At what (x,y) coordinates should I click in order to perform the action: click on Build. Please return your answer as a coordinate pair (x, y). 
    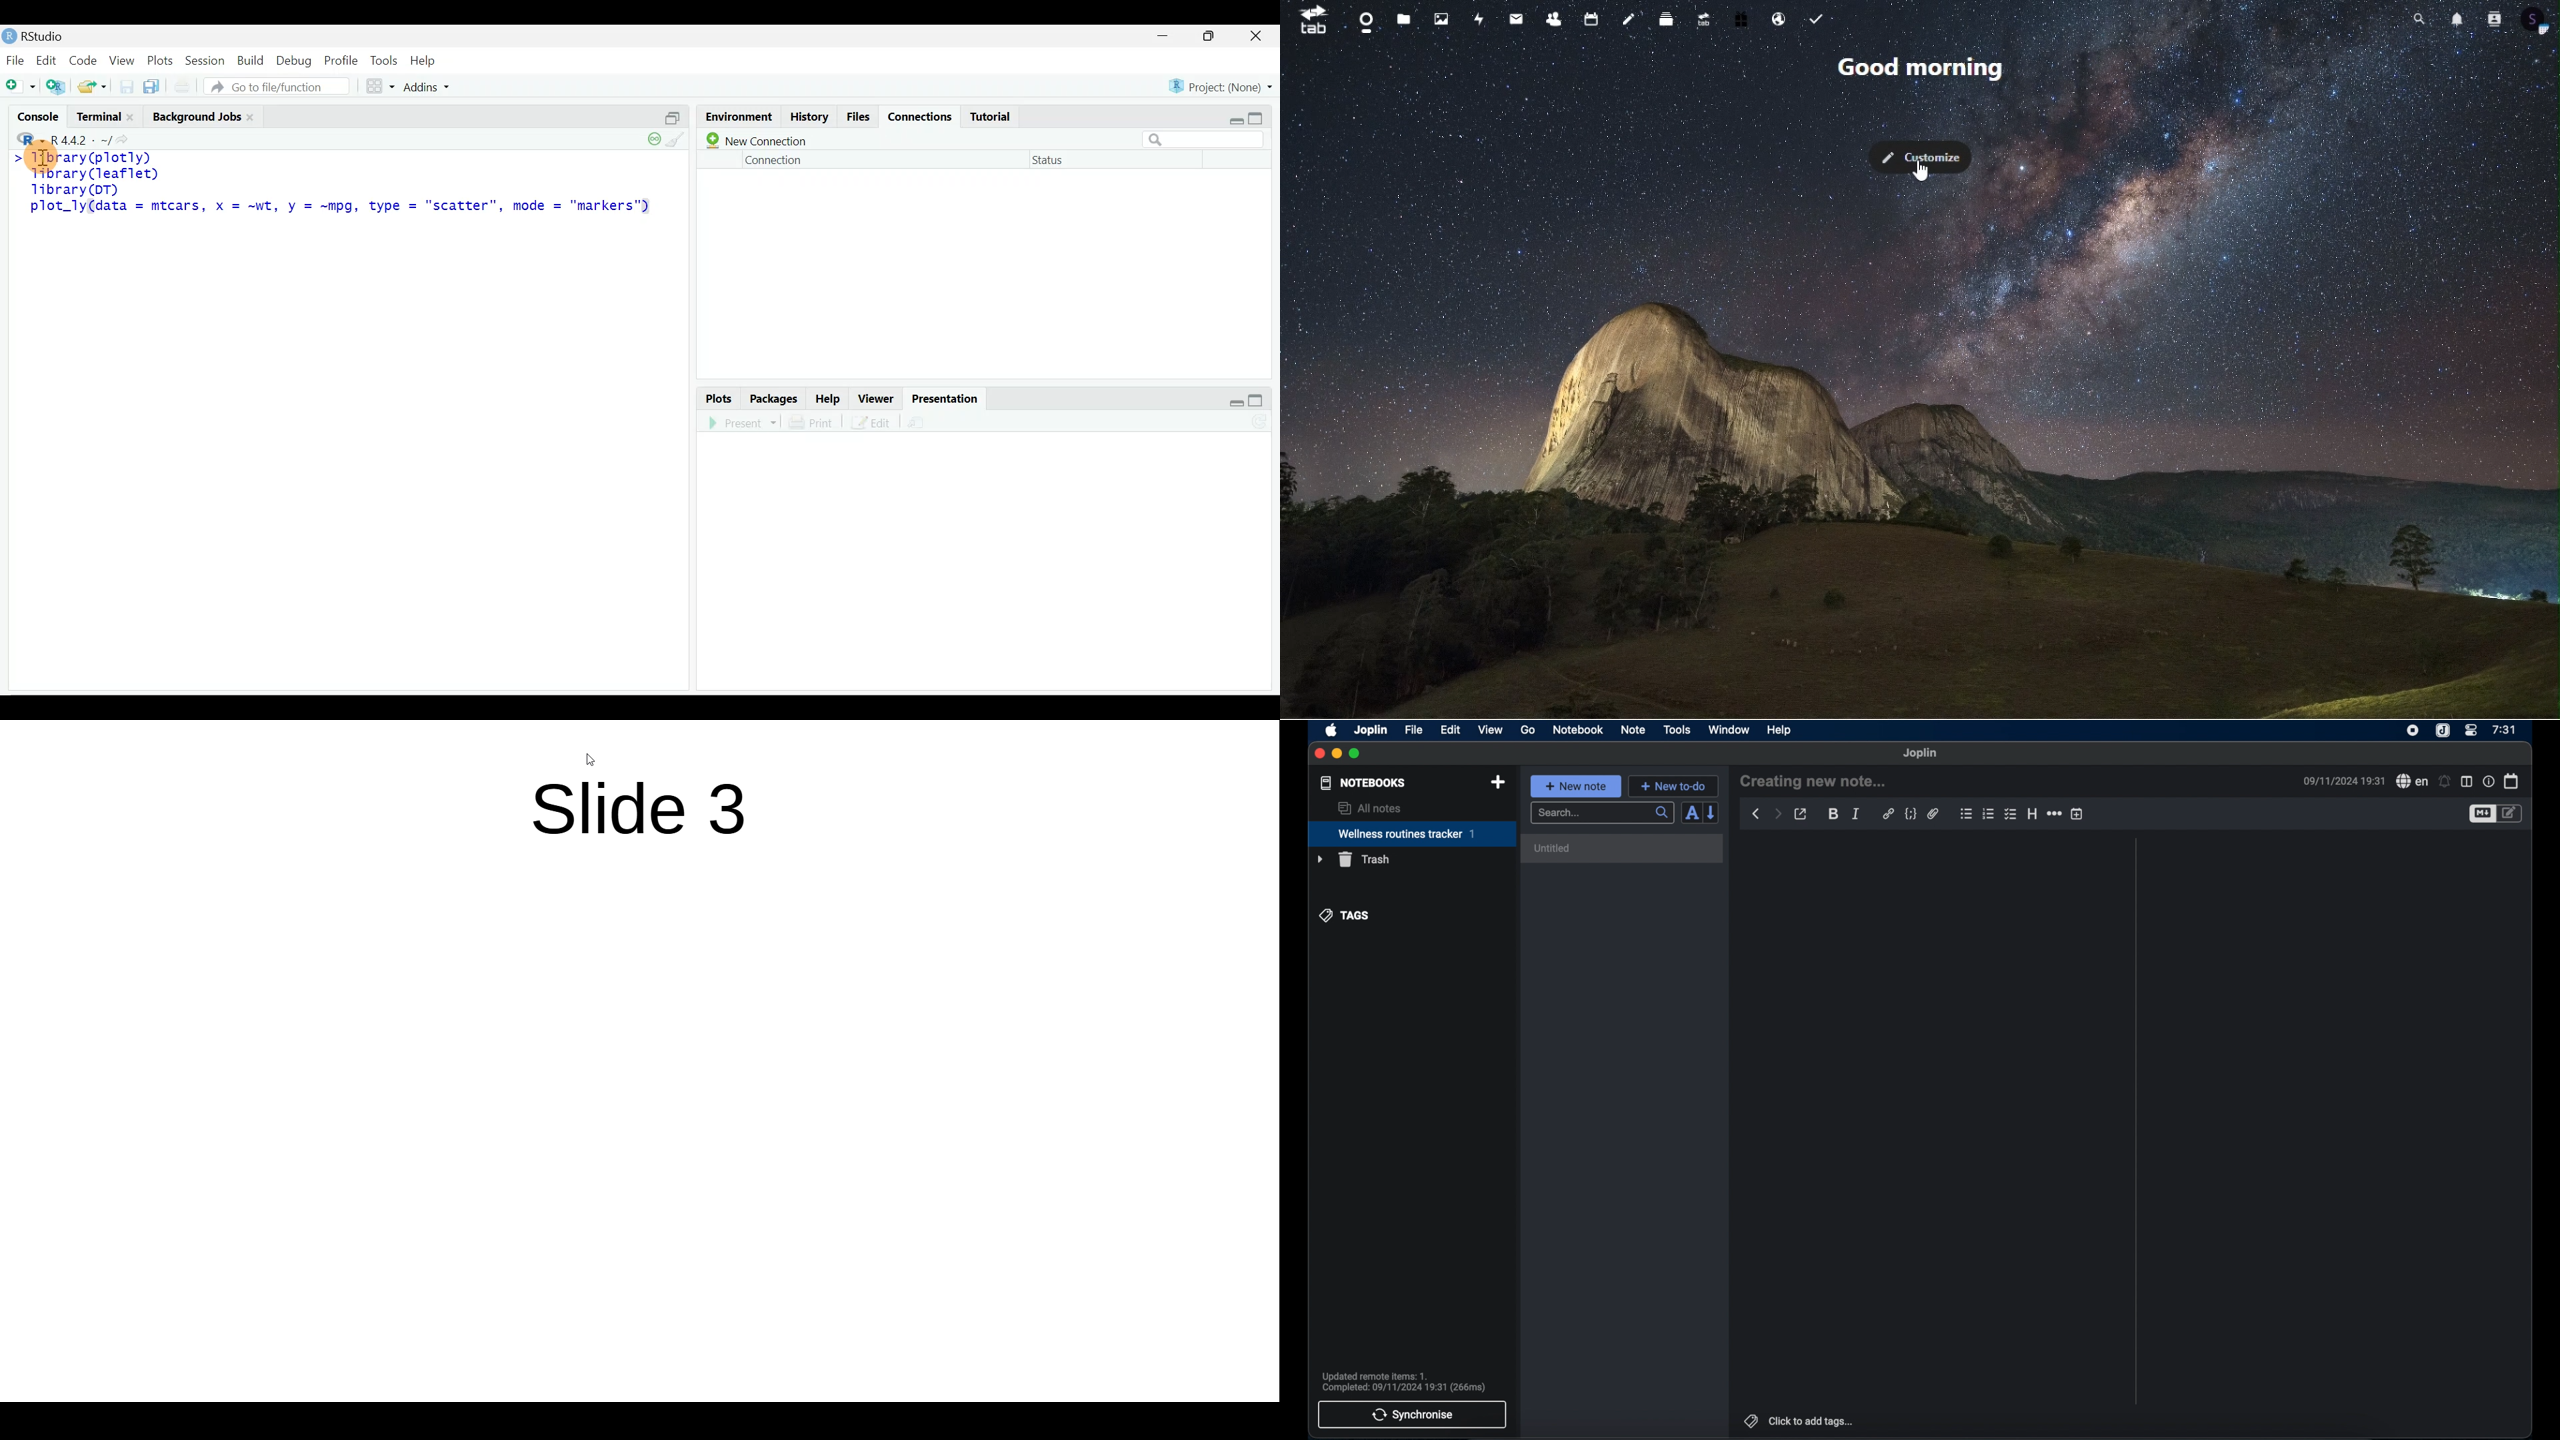
    Looking at the image, I should click on (251, 61).